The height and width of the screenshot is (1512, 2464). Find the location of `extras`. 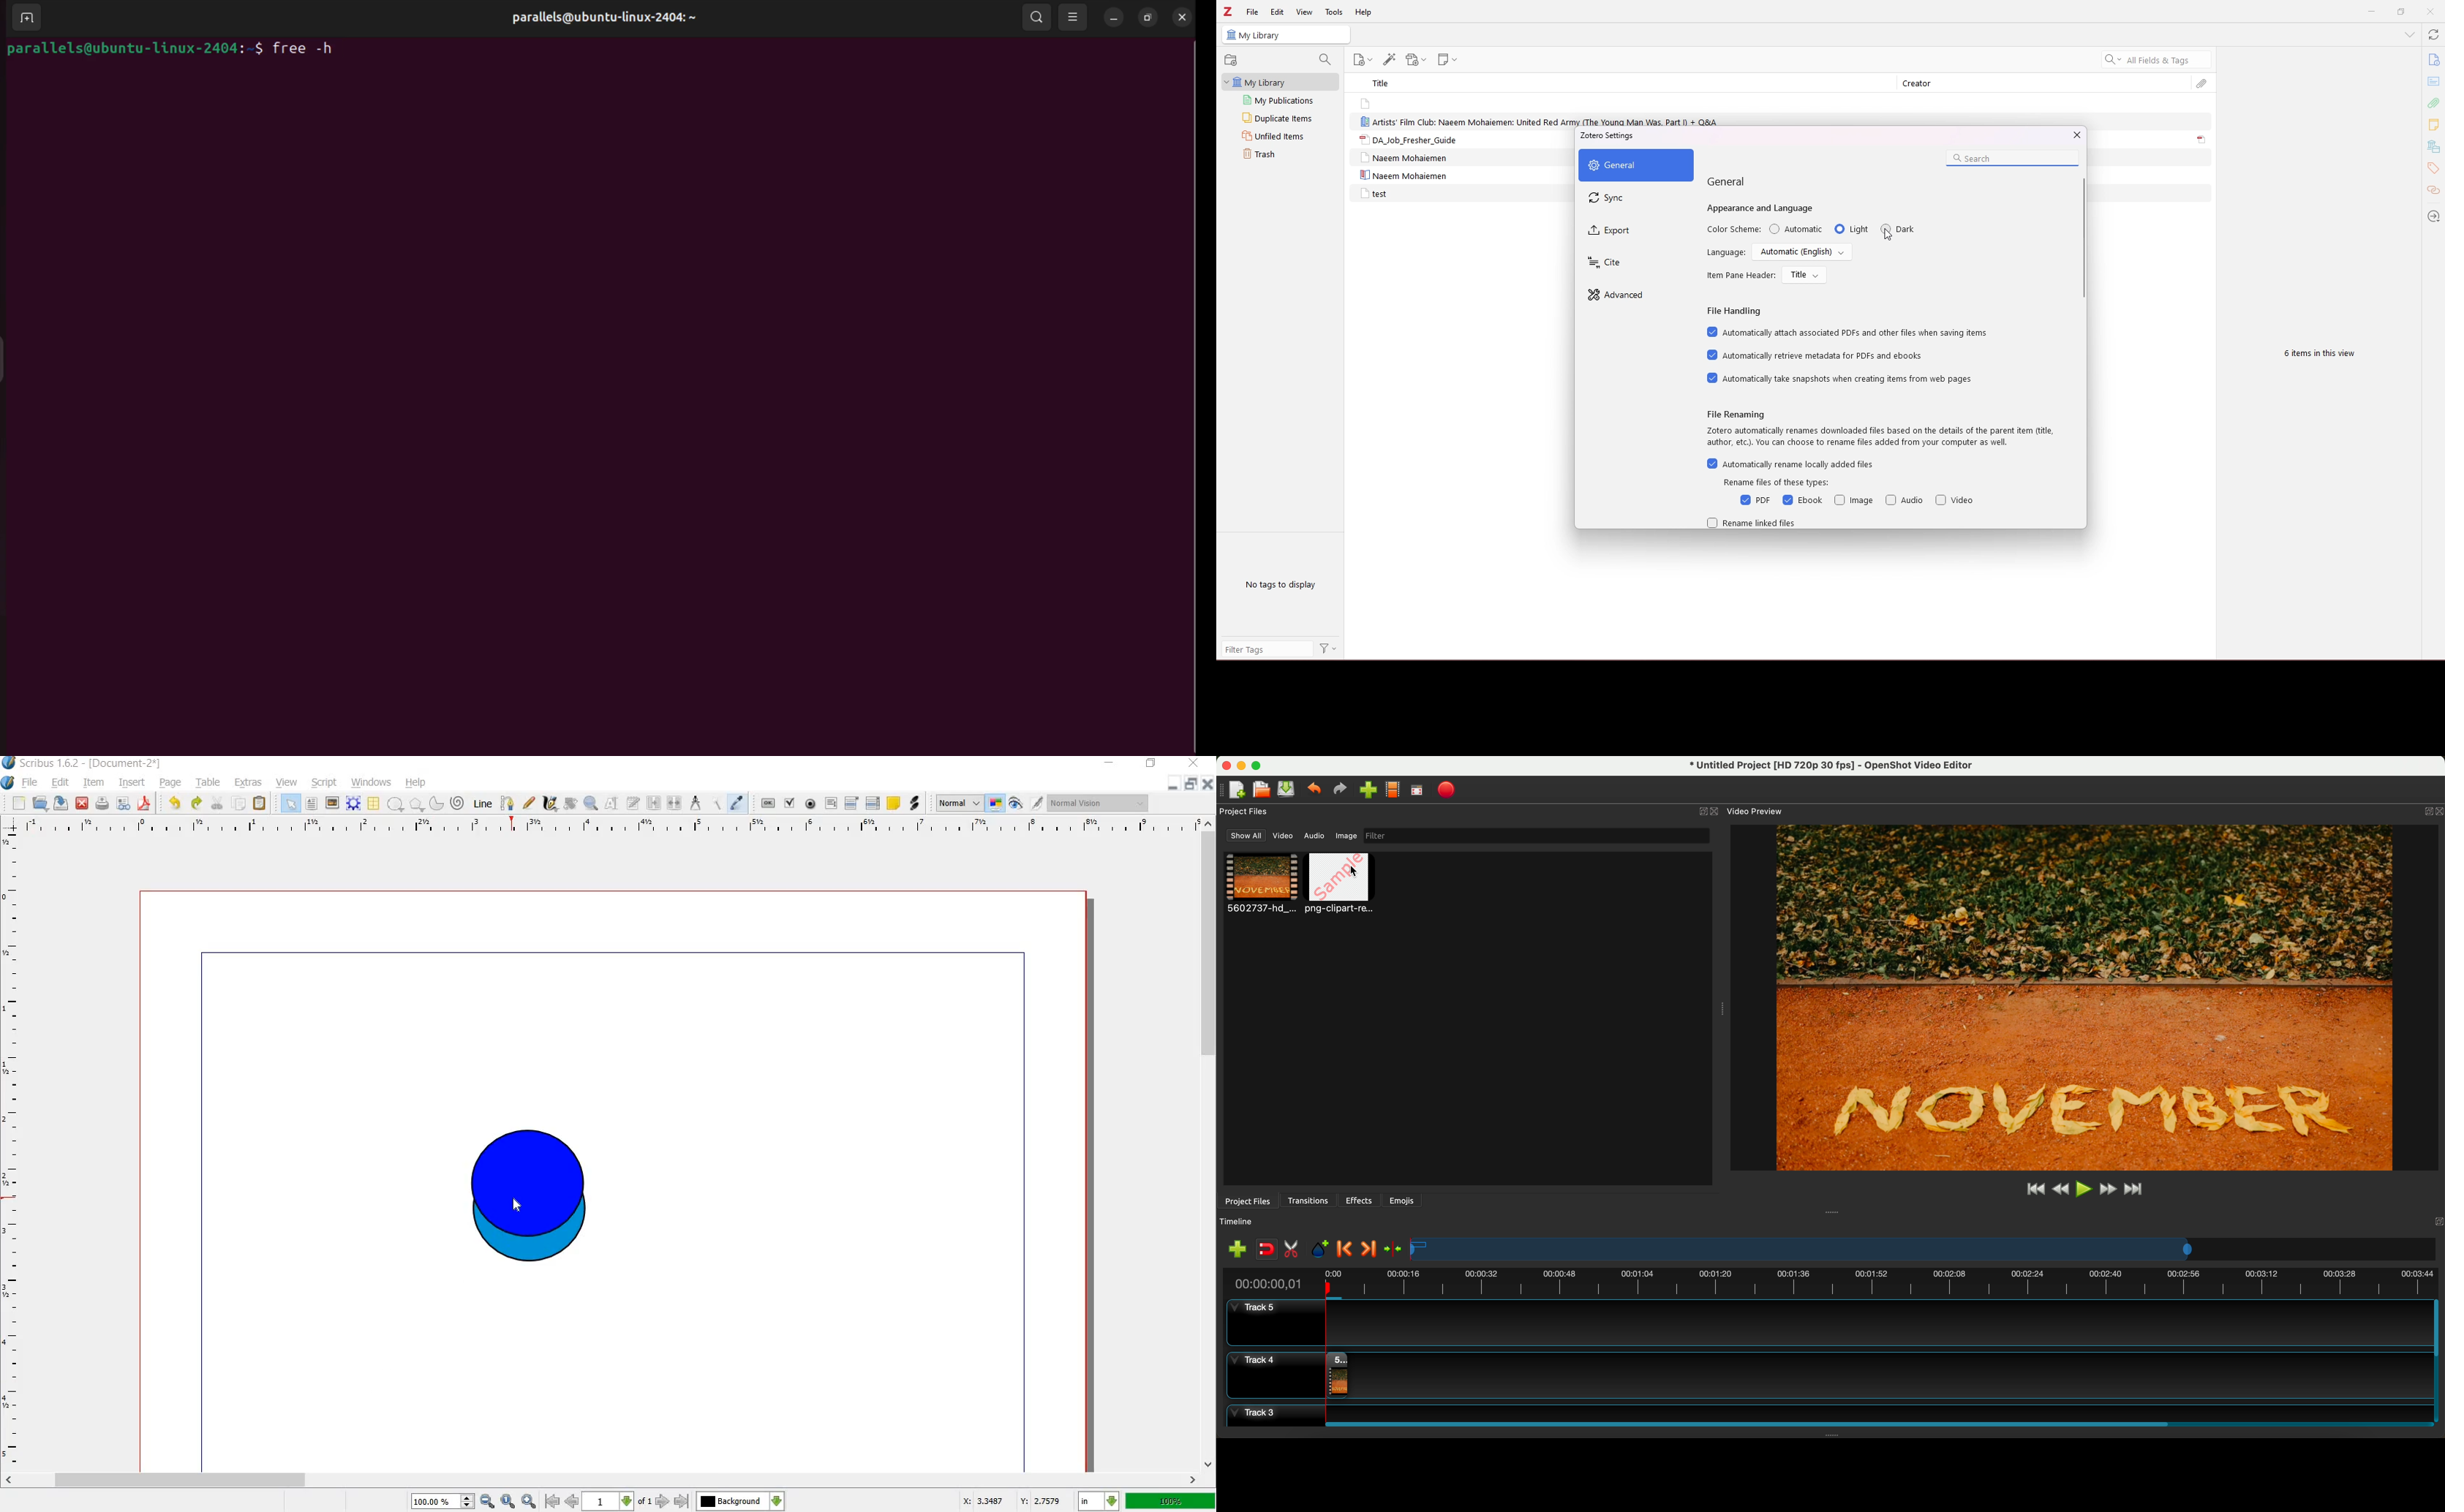

extras is located at coordinates (248, 783).